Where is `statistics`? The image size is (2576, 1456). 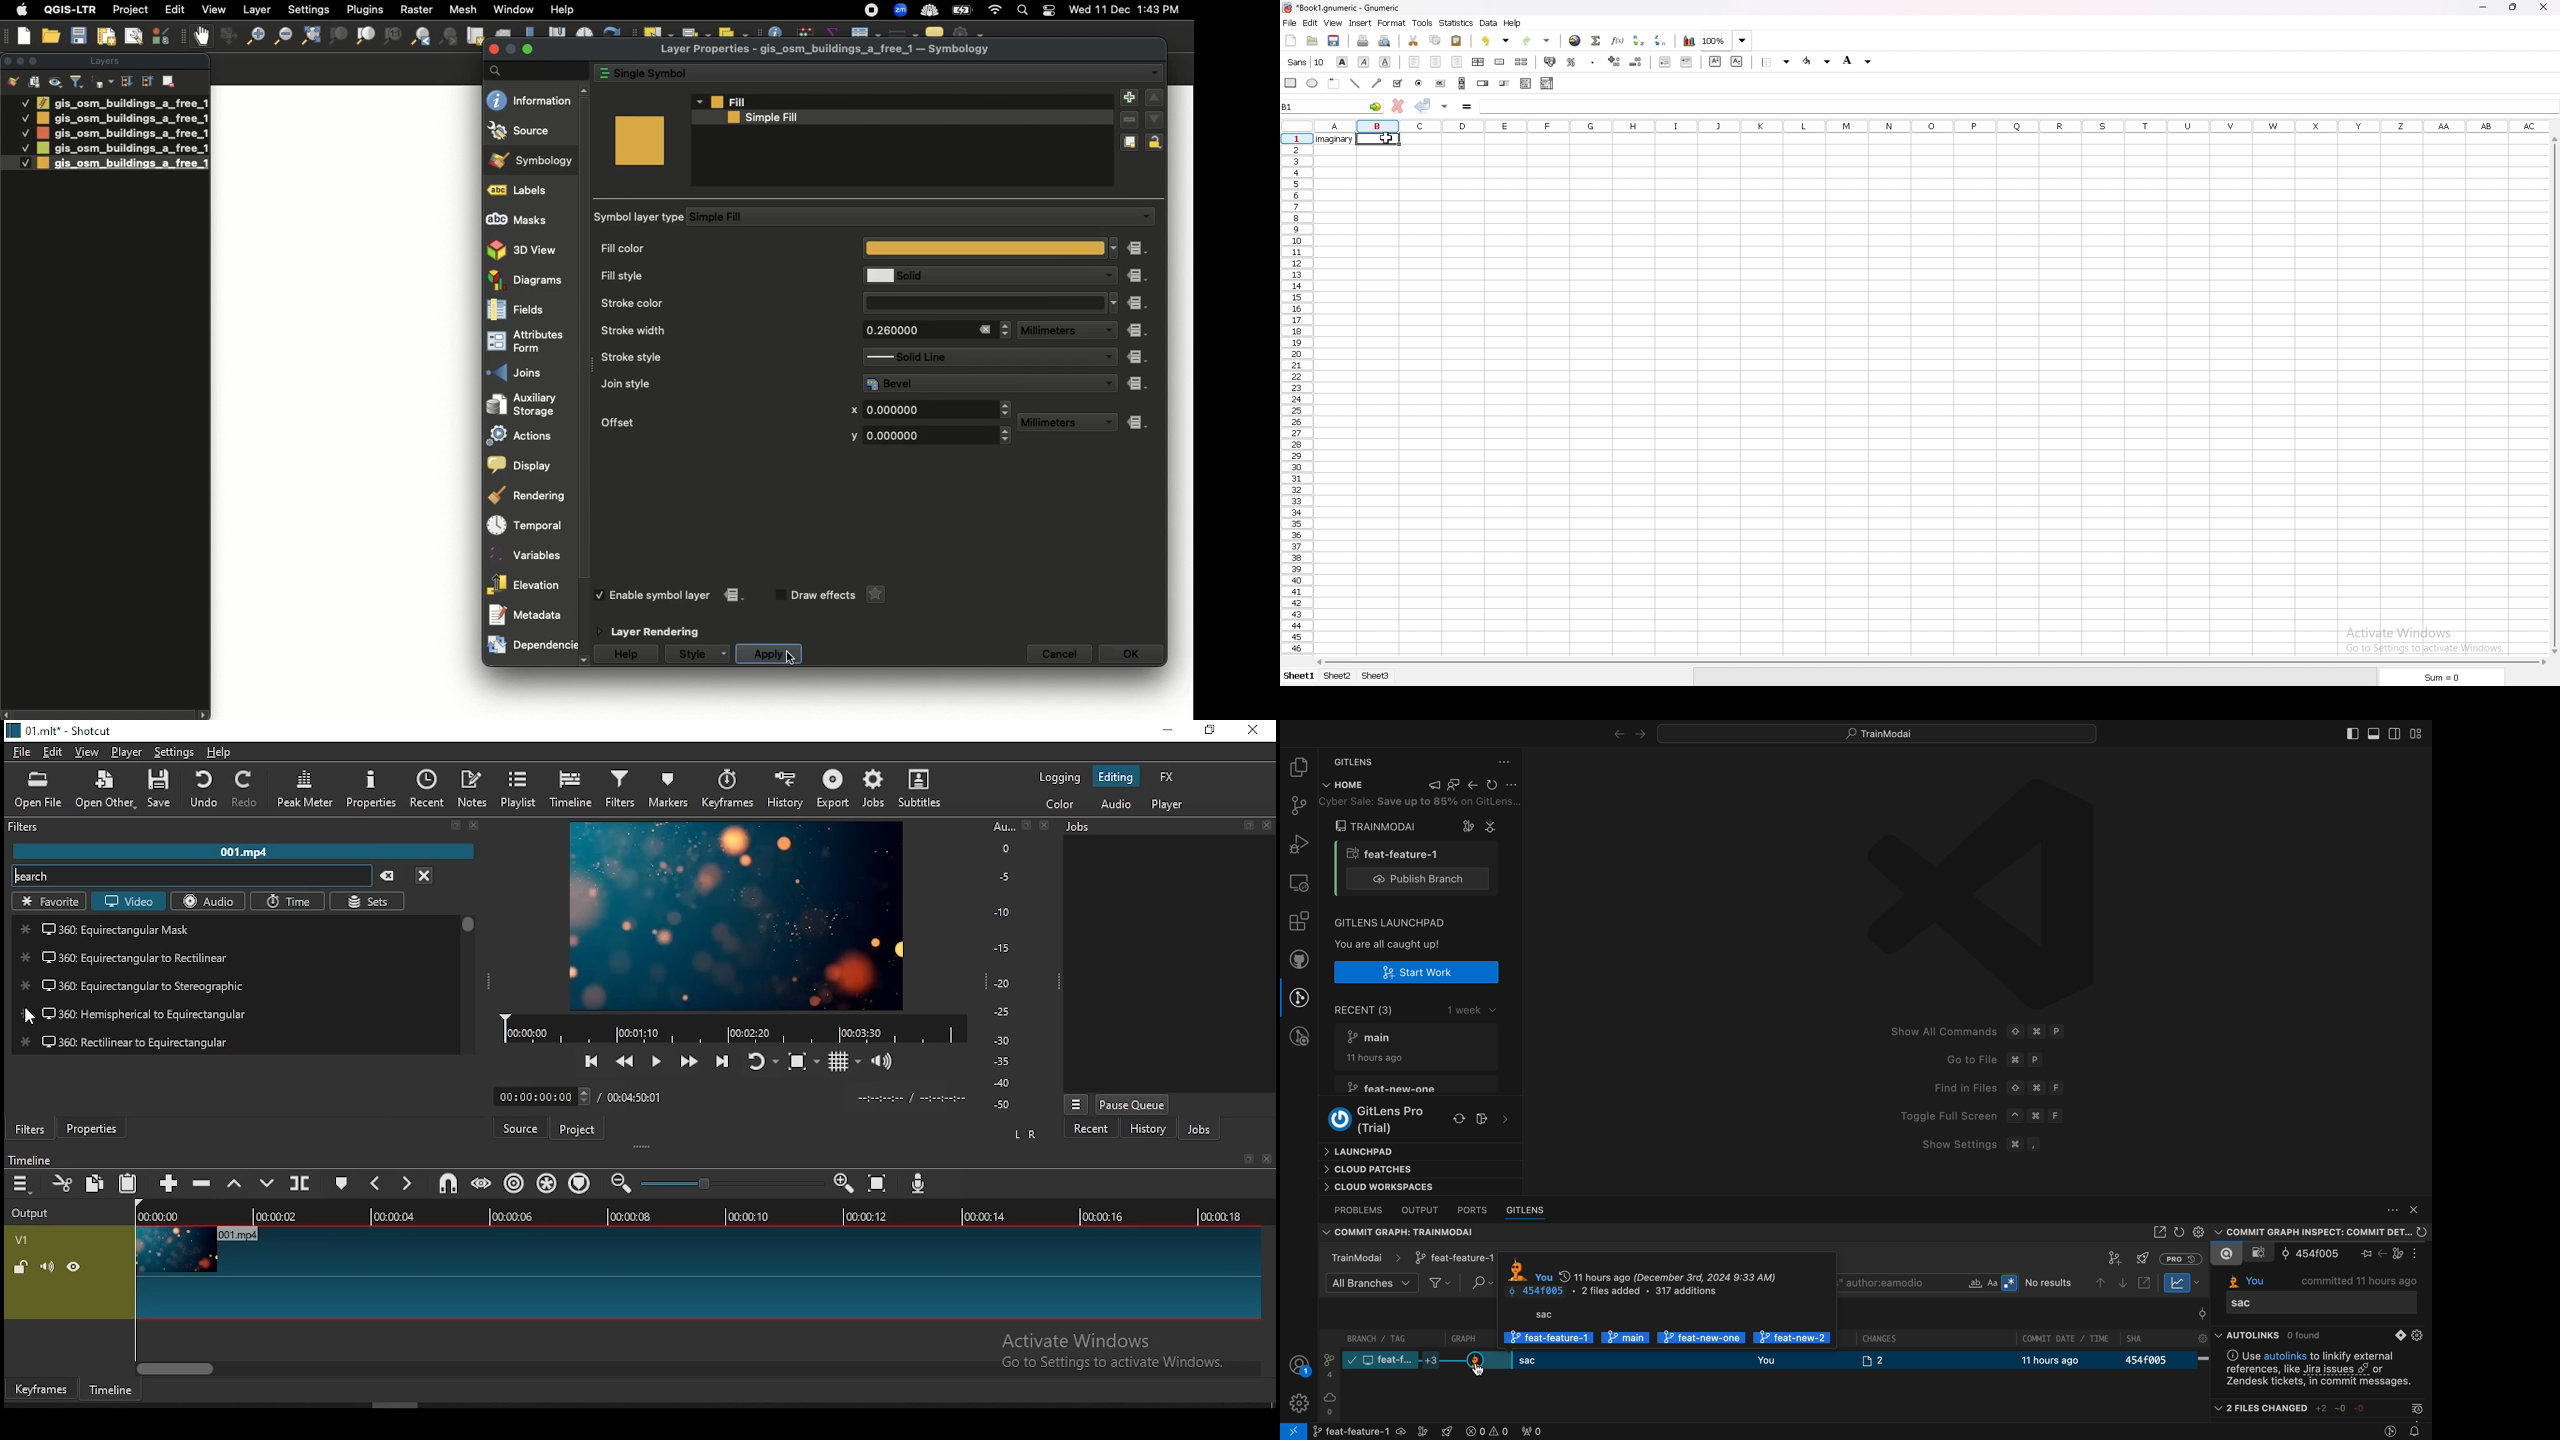 statistics is located at coordinates (1457, 23).